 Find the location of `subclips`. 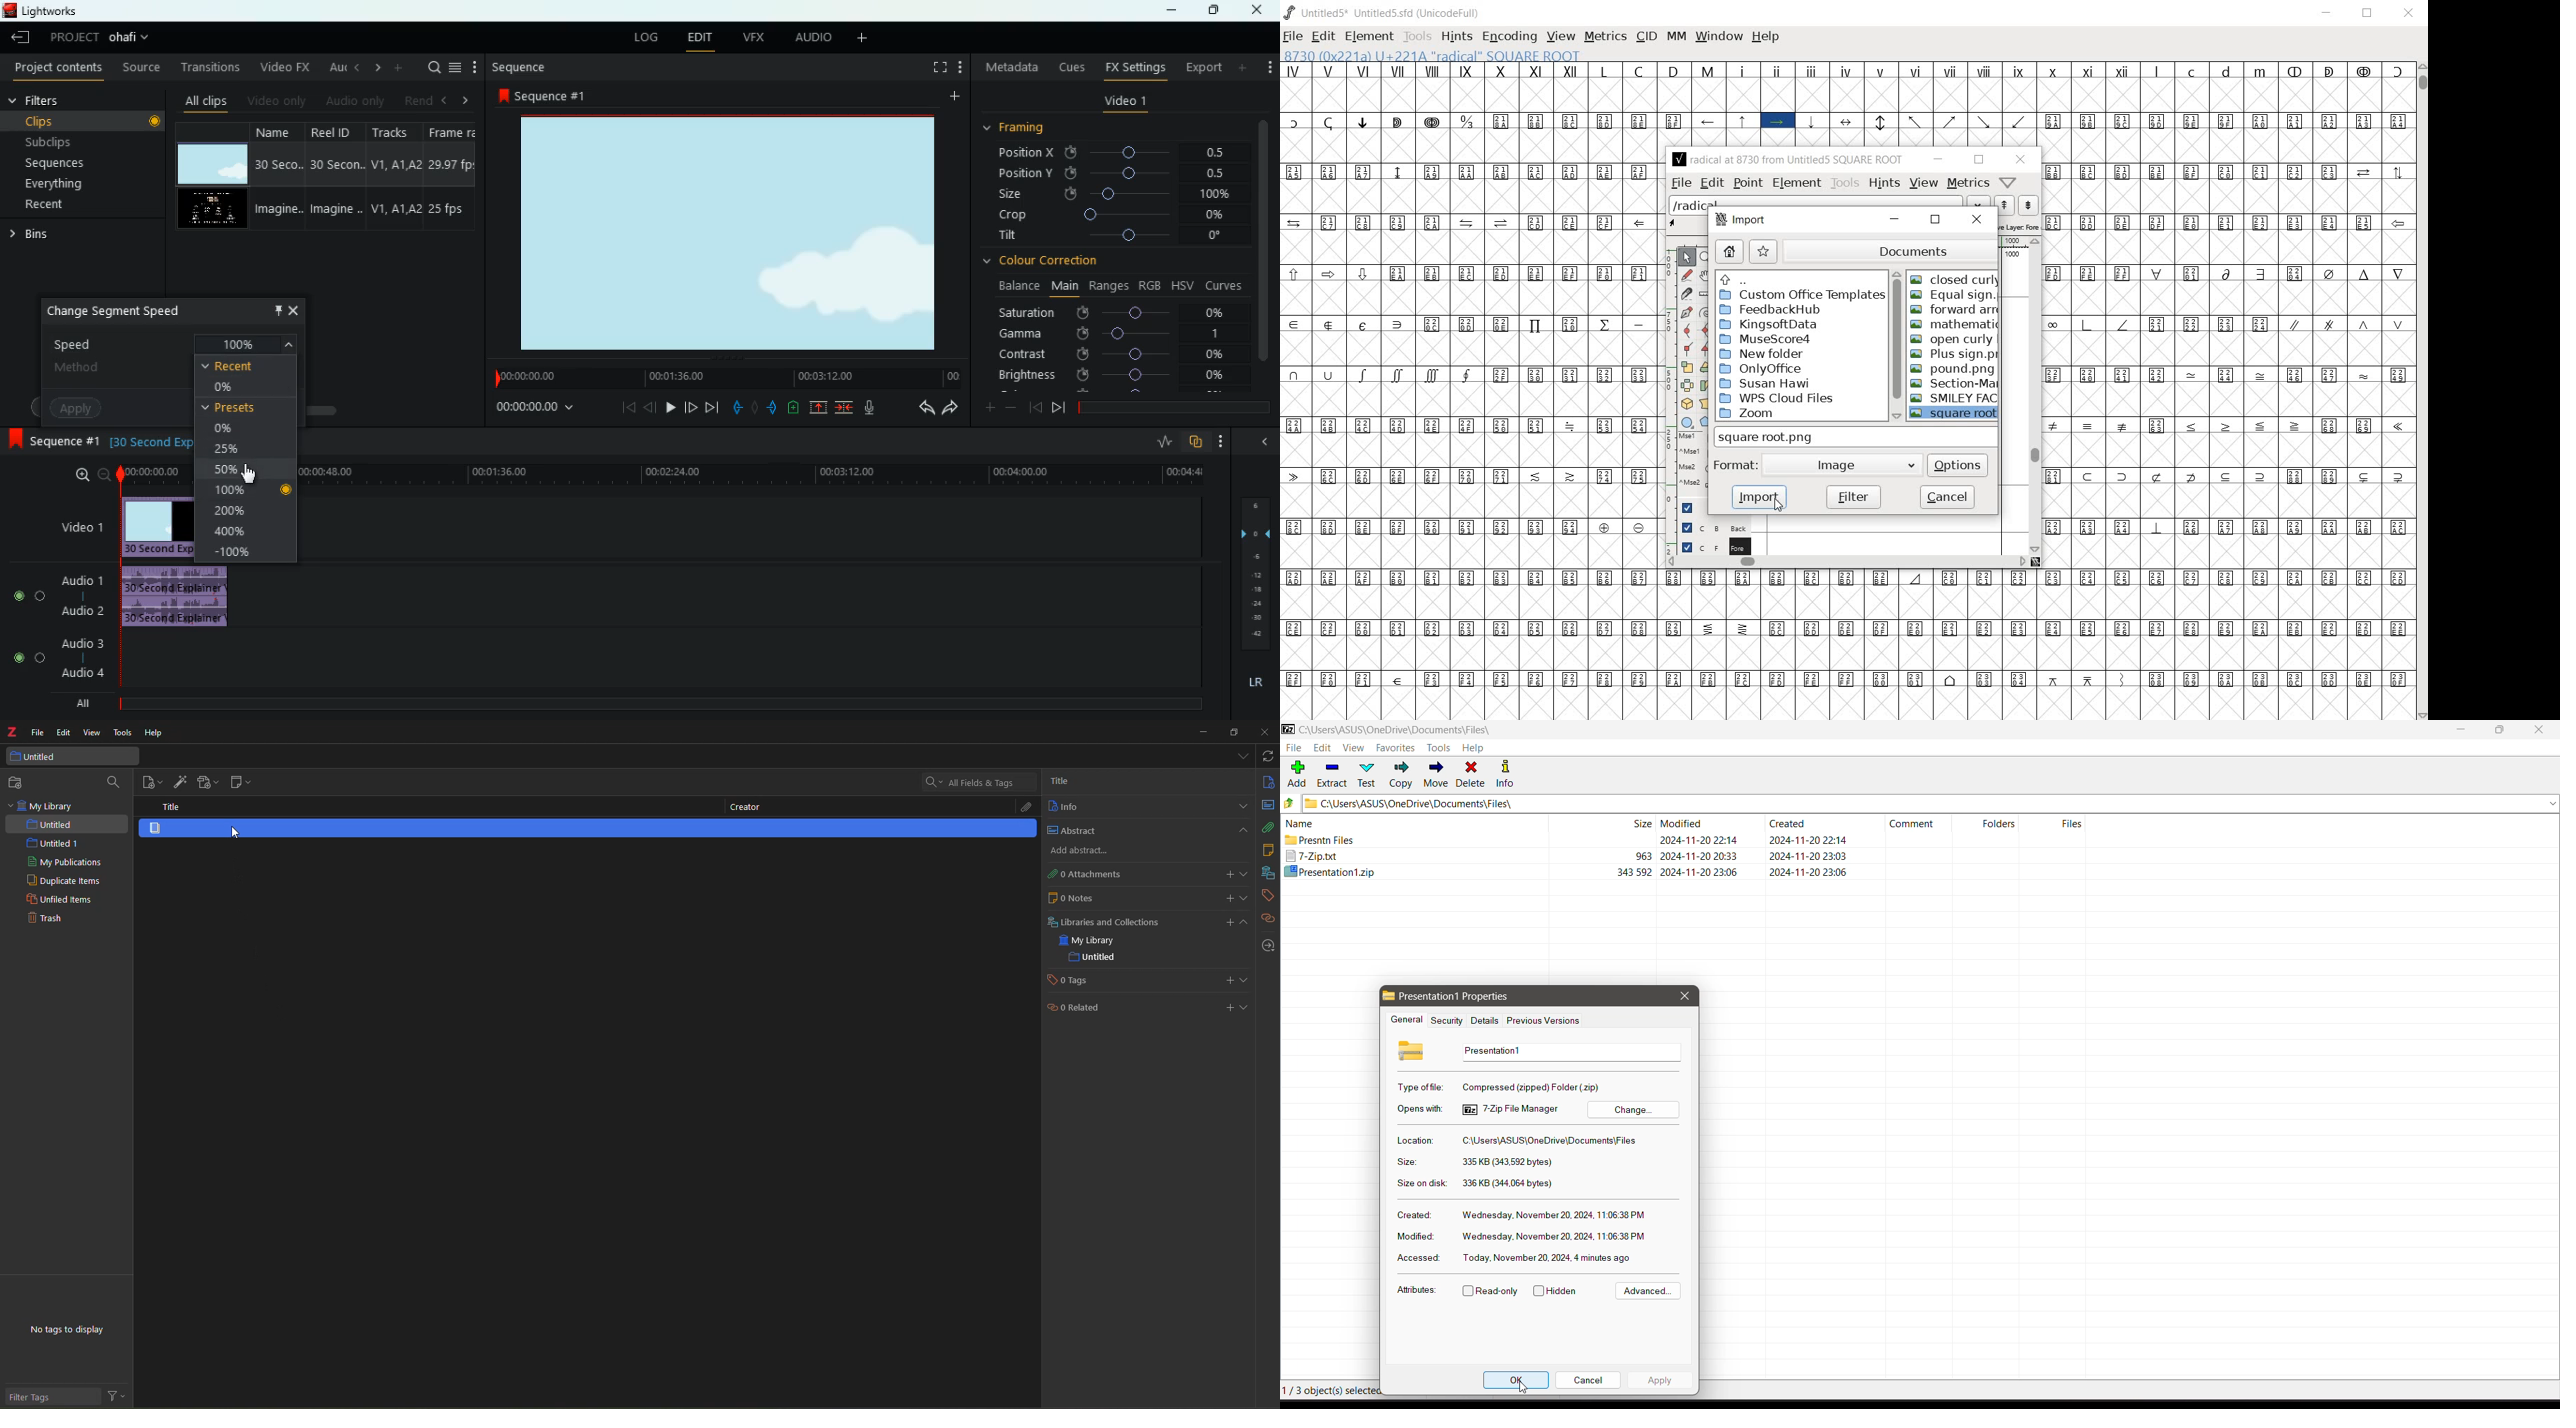

subclips is located at coordinates (78, 140).